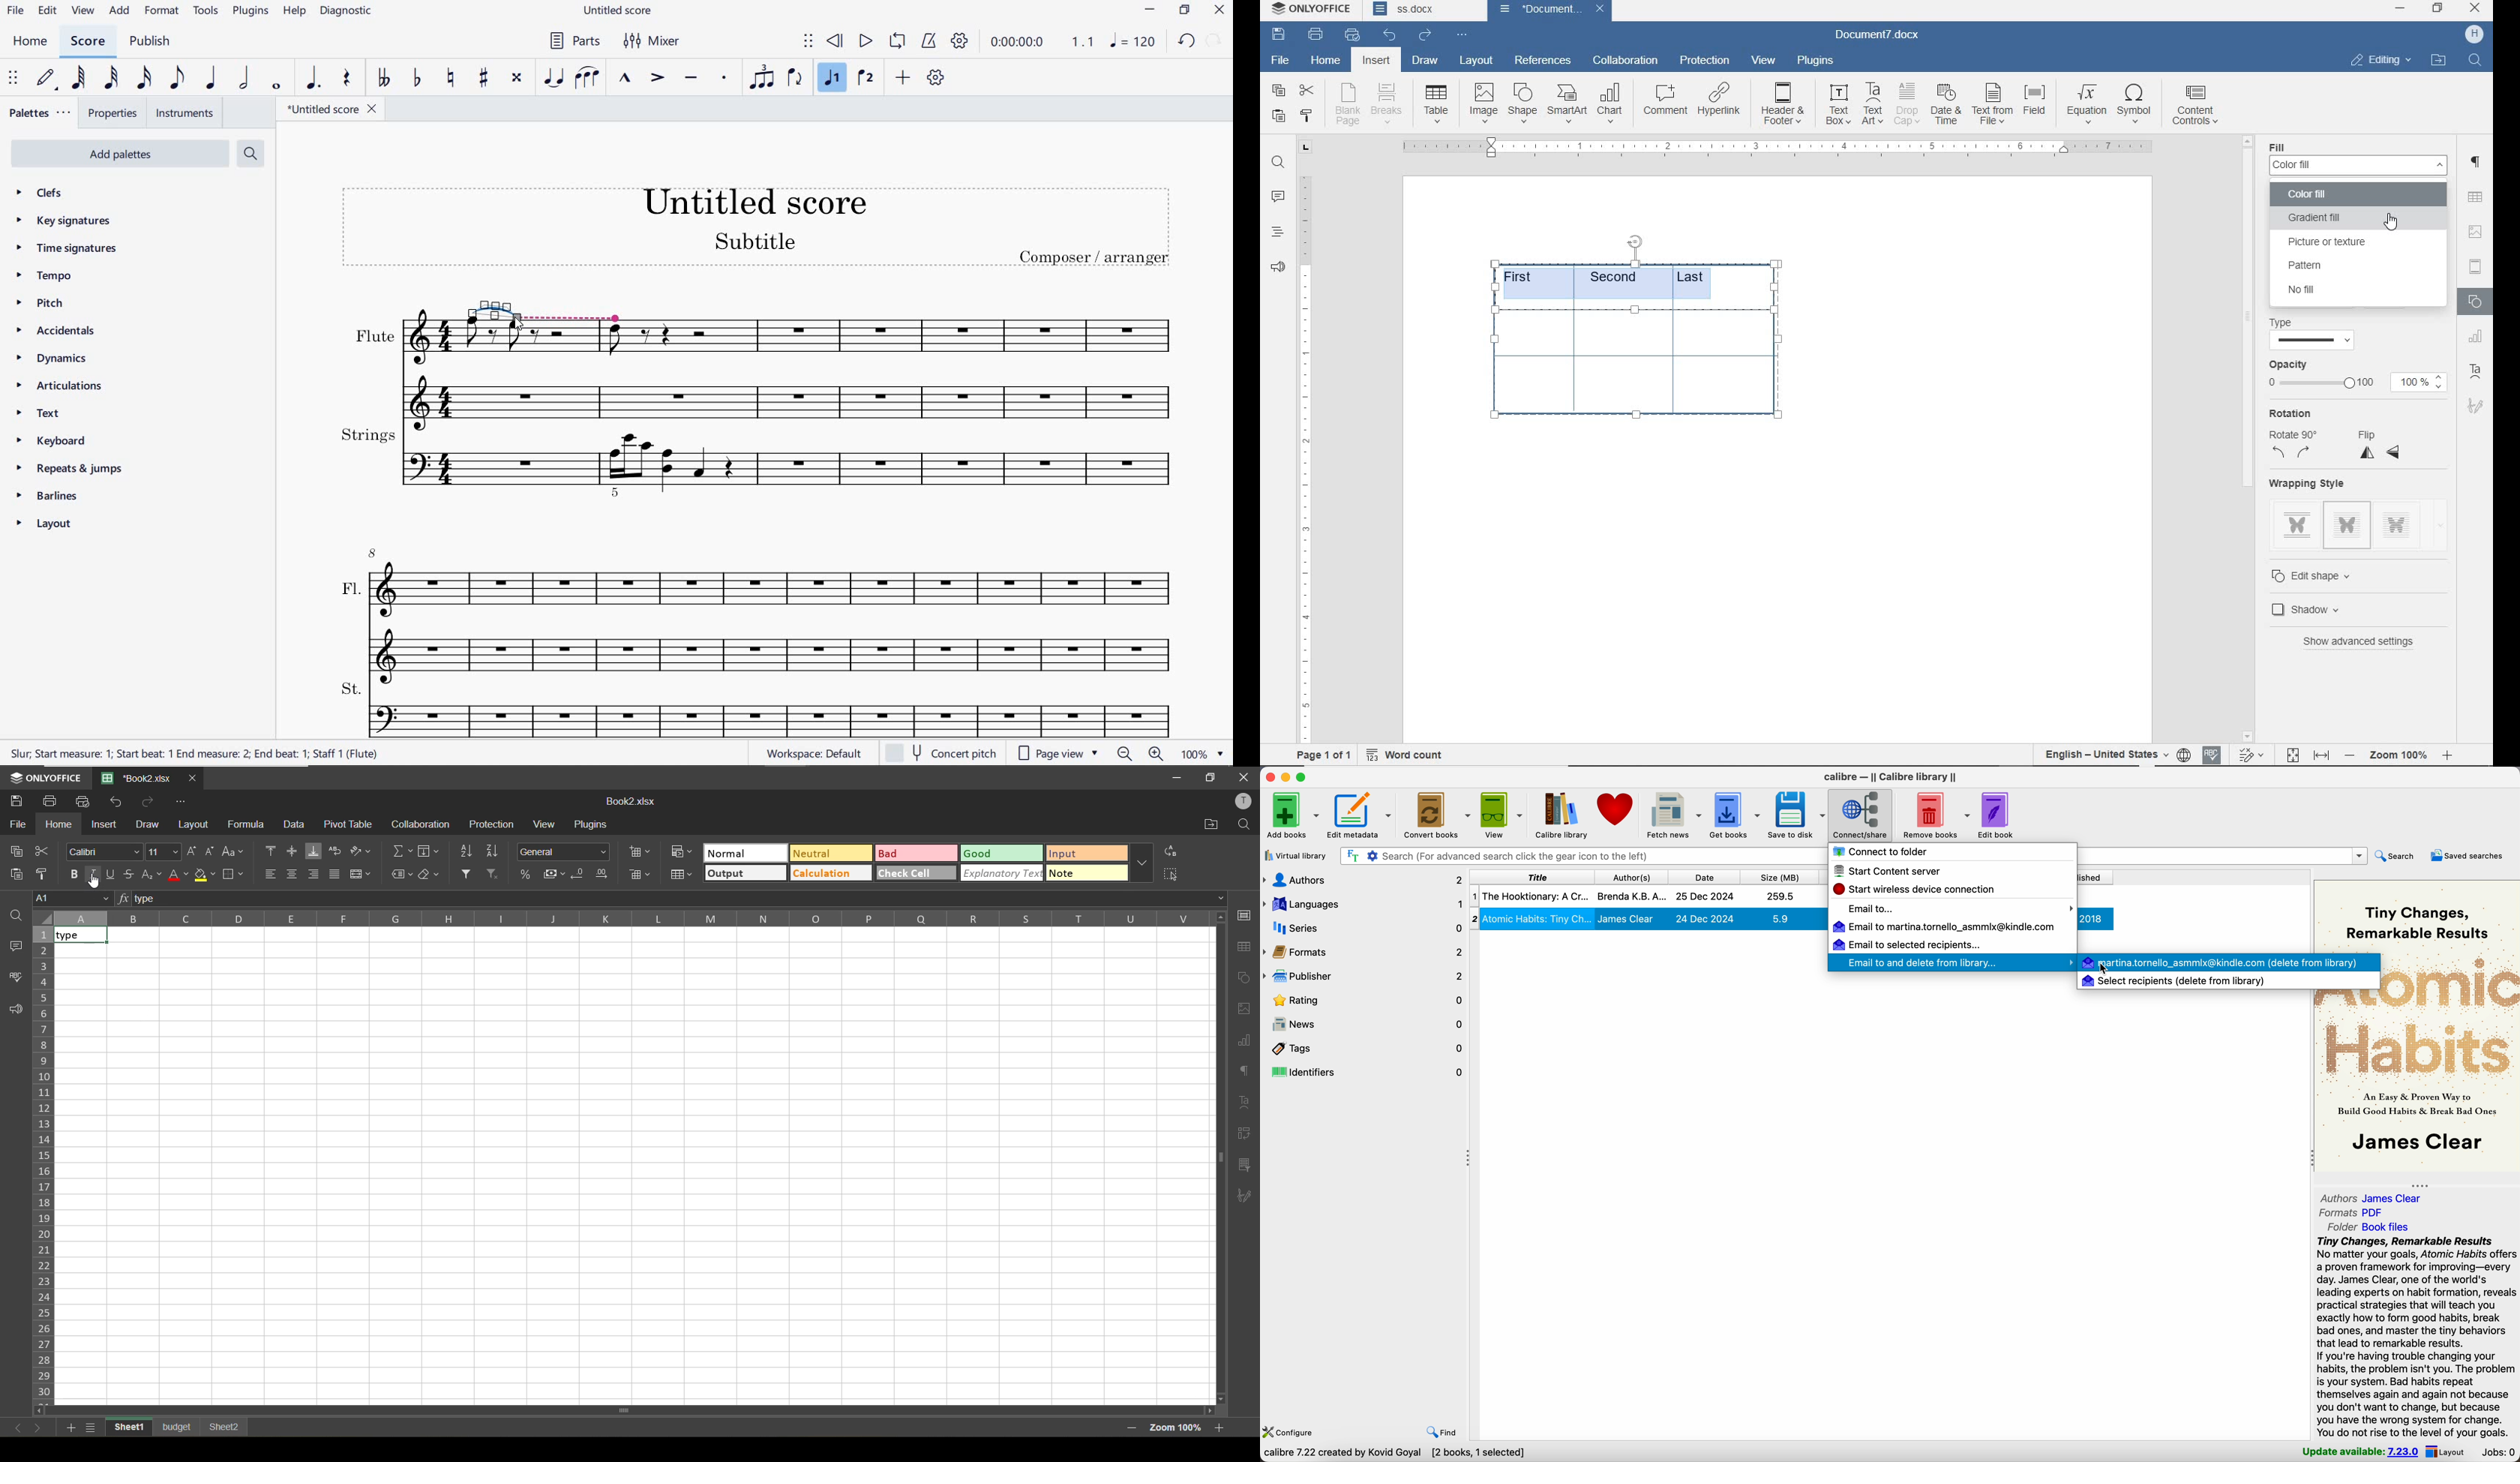 The height and width of the screenshot is (1484, 2520). Describe the element at coordinates (1316, 34) in the screenshot. I see `print` at that location.